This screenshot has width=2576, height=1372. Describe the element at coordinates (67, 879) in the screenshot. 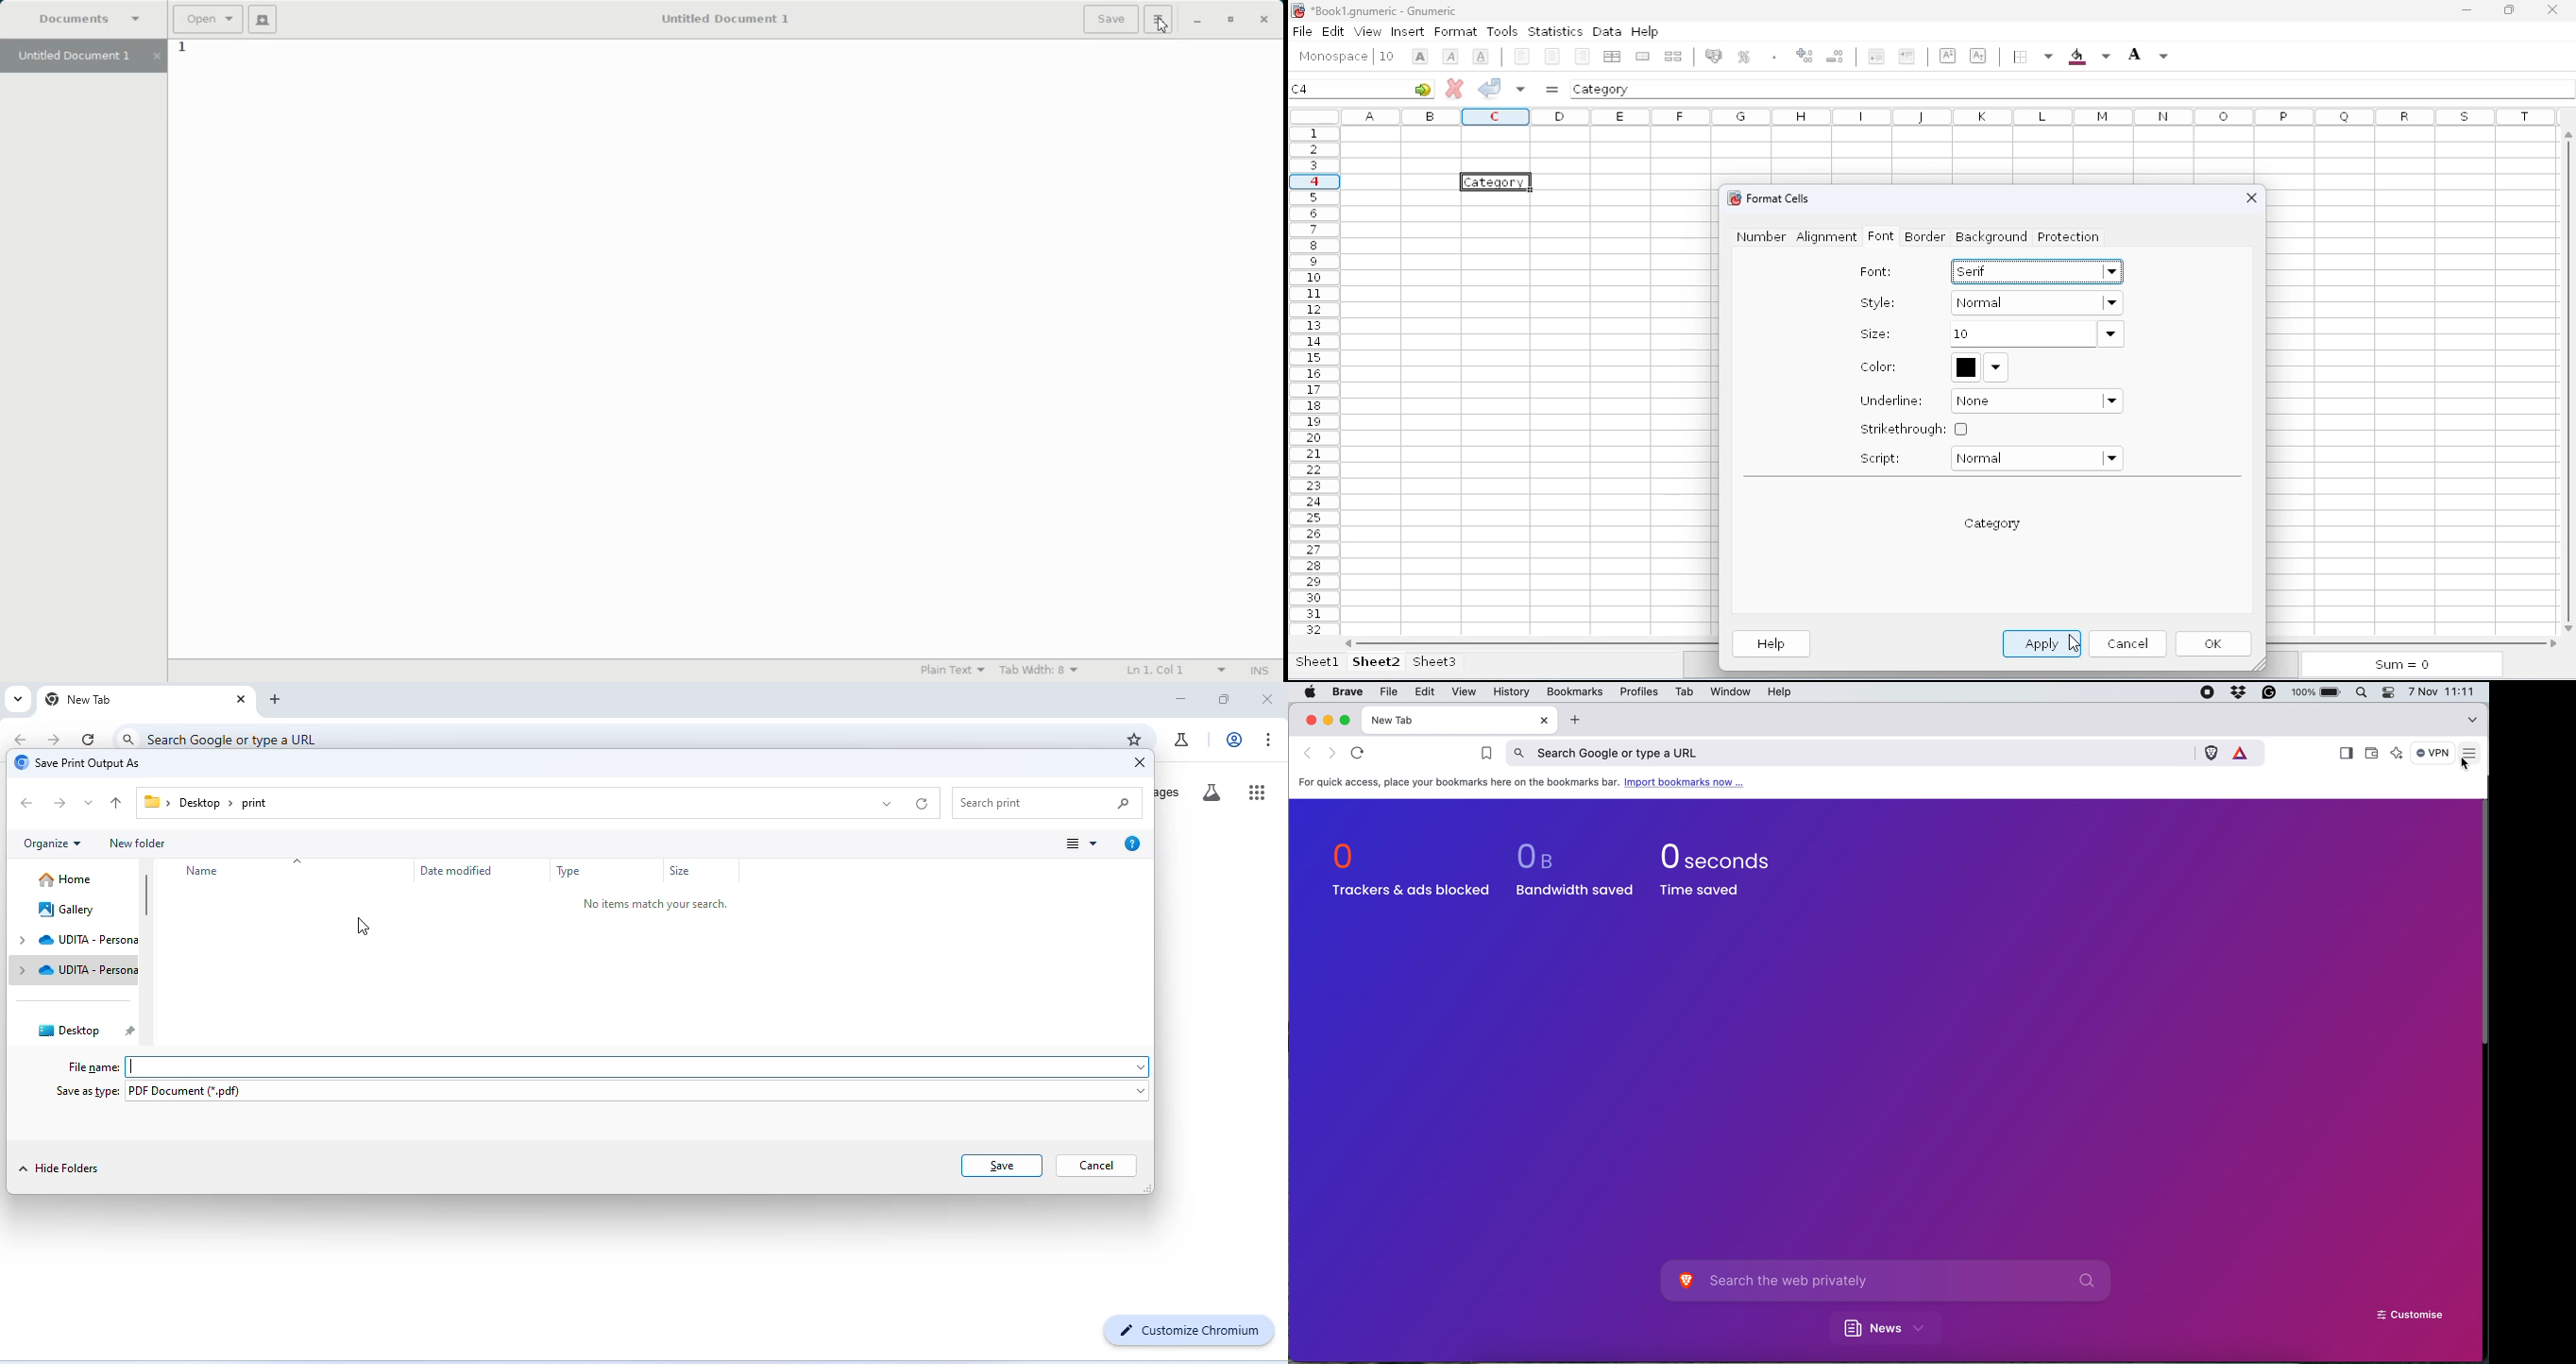

I see `home` at that location.